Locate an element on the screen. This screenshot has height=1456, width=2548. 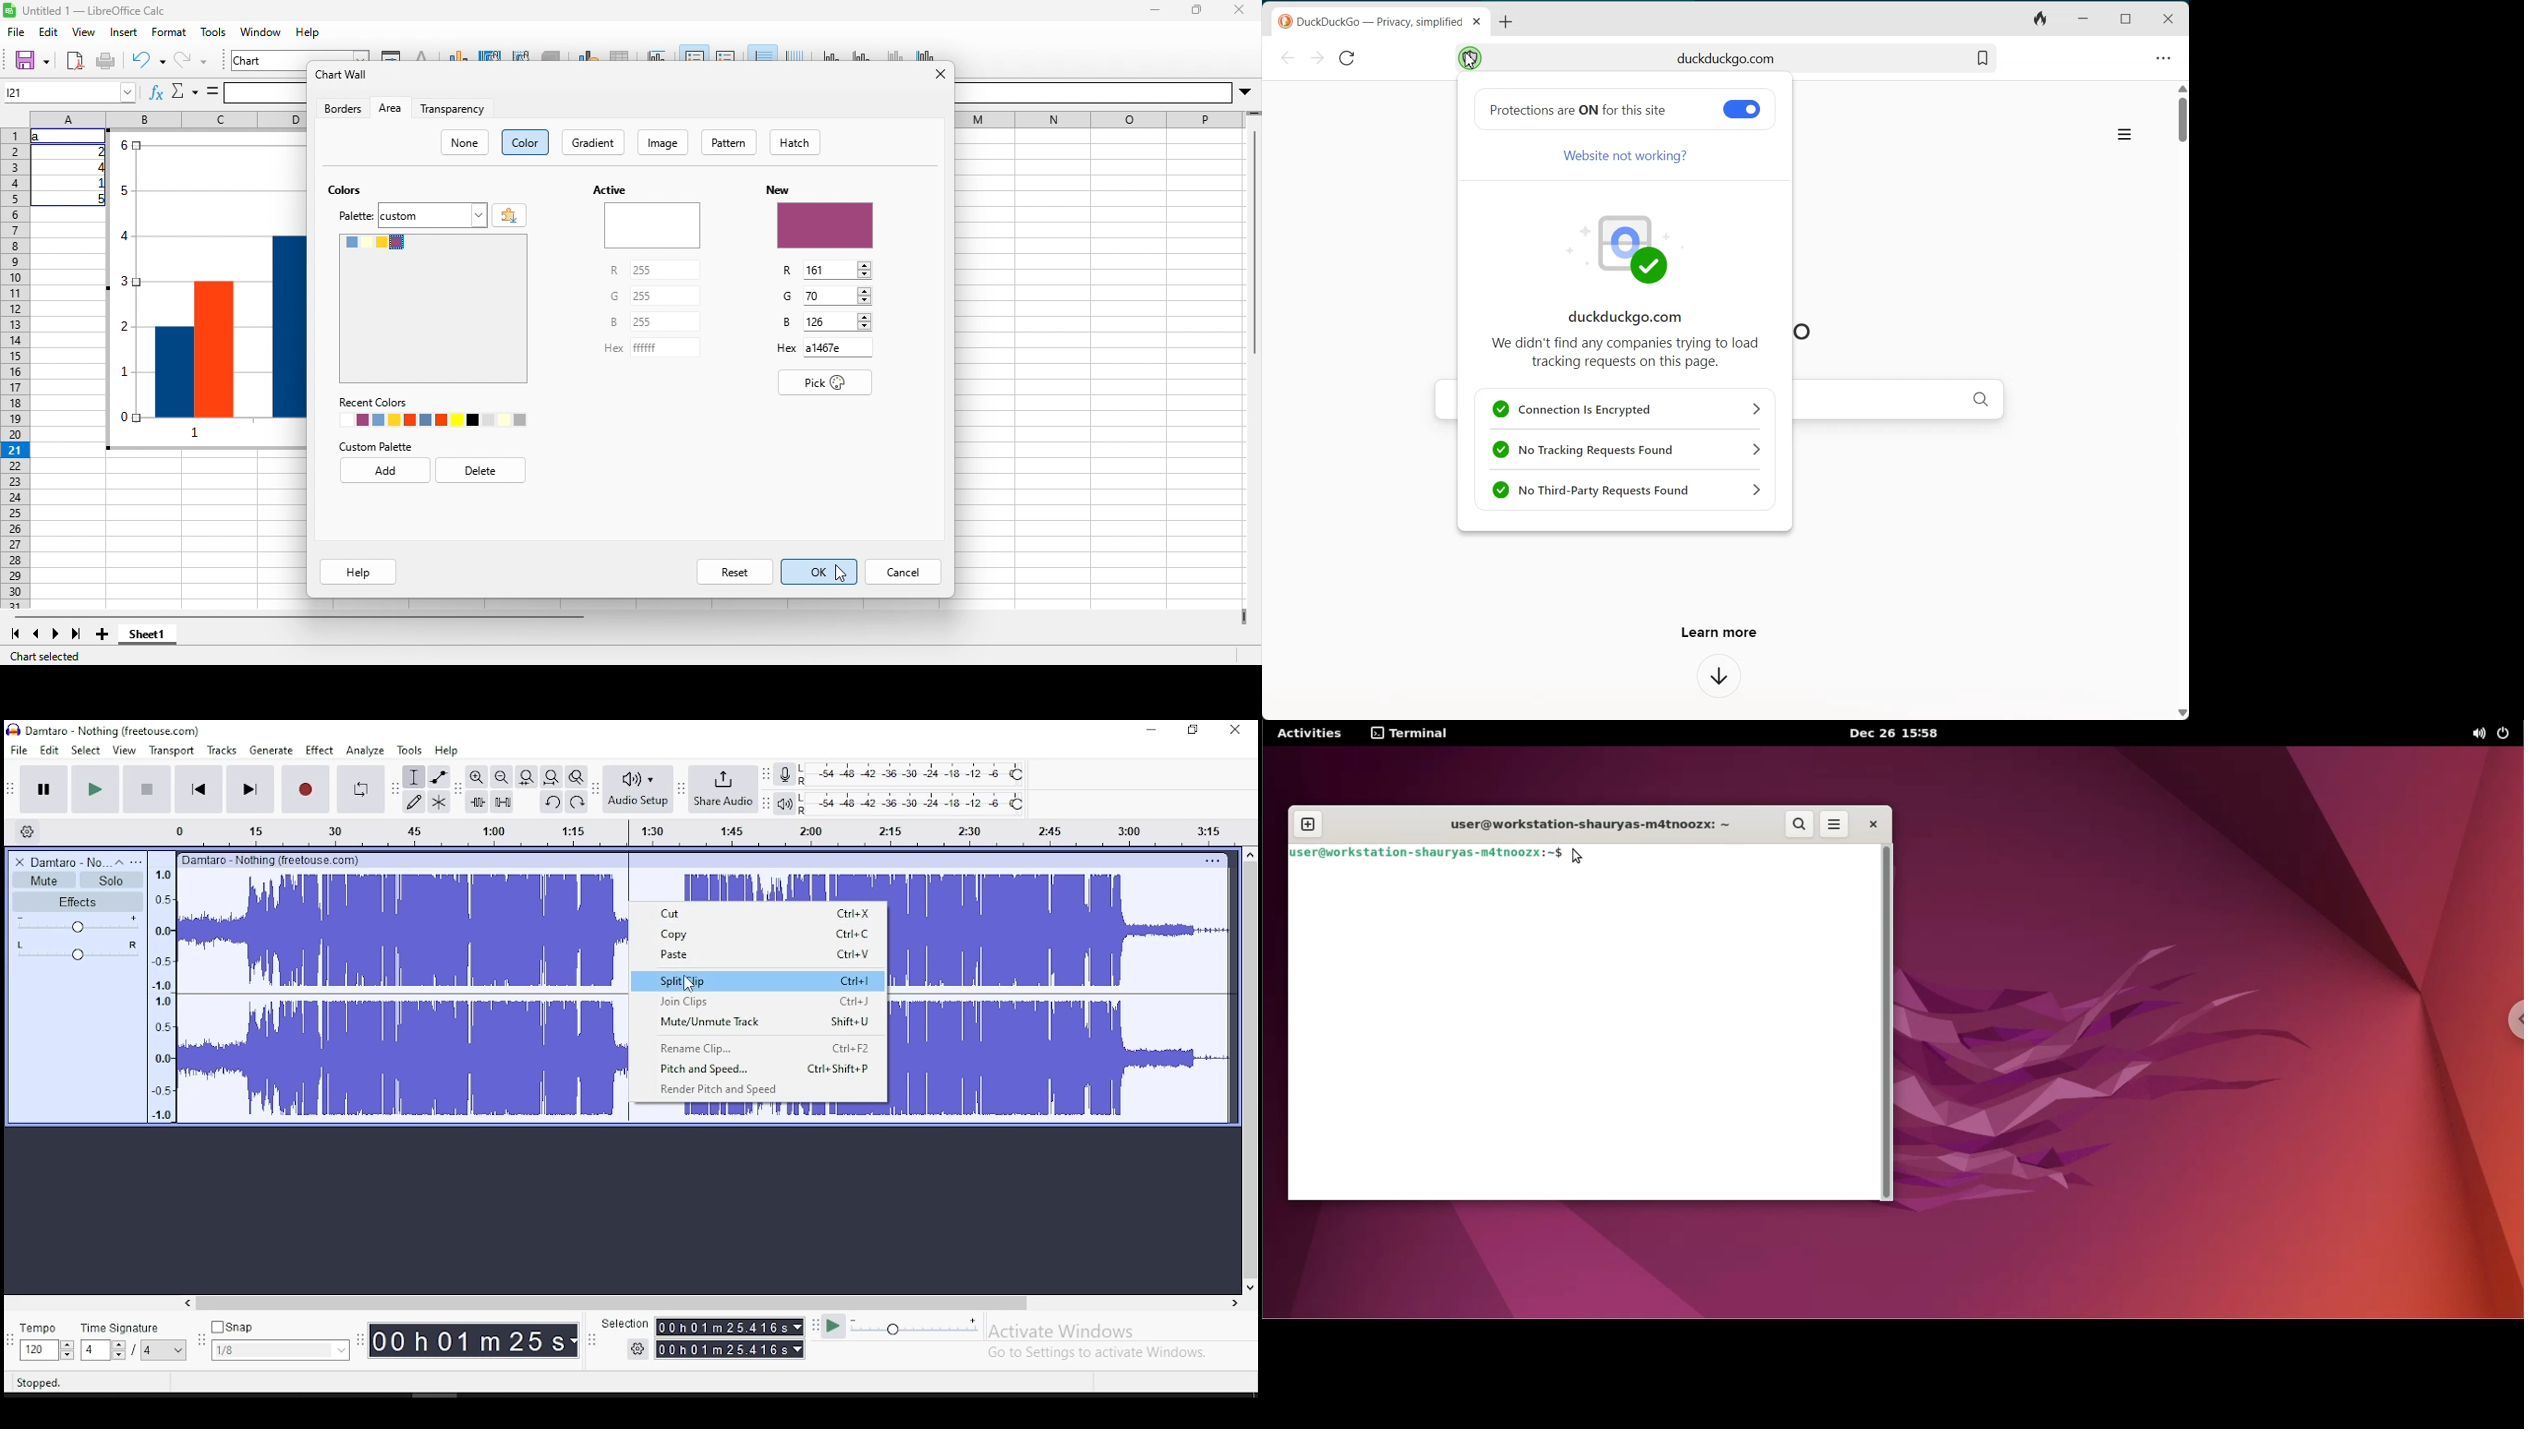
horizontal scroll bar is located at coordinates (299, 616).